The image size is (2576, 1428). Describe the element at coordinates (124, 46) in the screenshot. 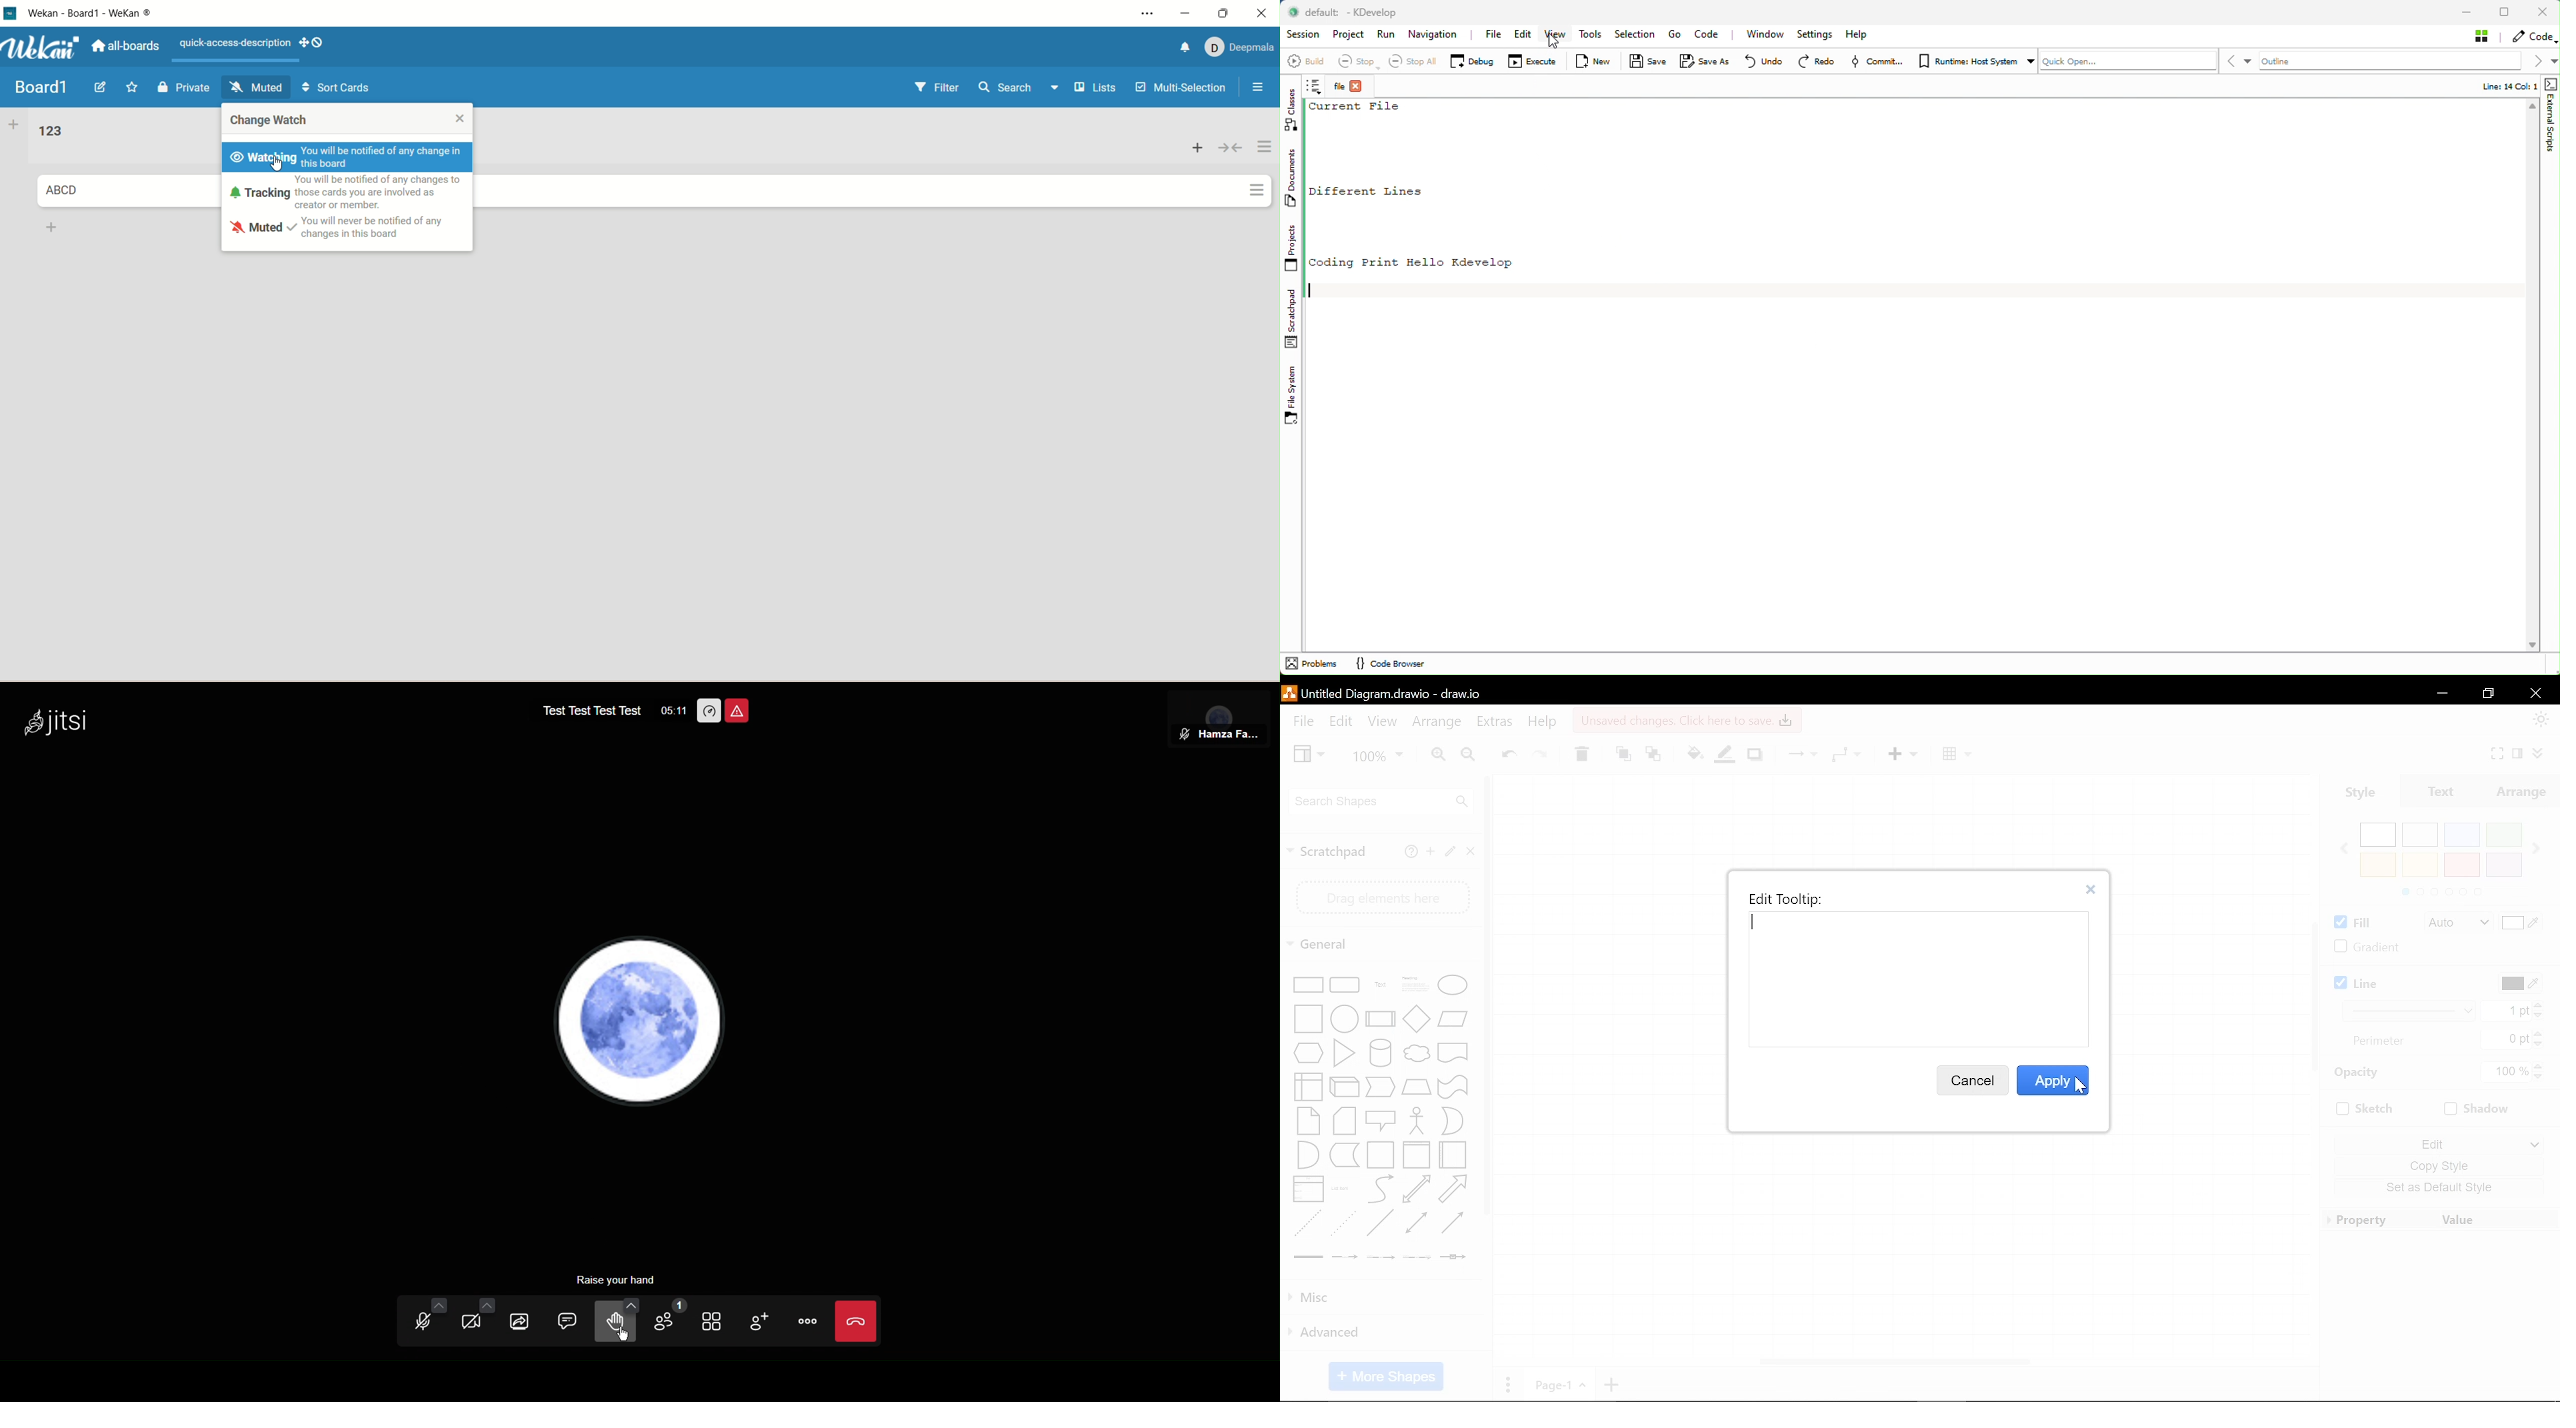

I see `all boards` at that location.